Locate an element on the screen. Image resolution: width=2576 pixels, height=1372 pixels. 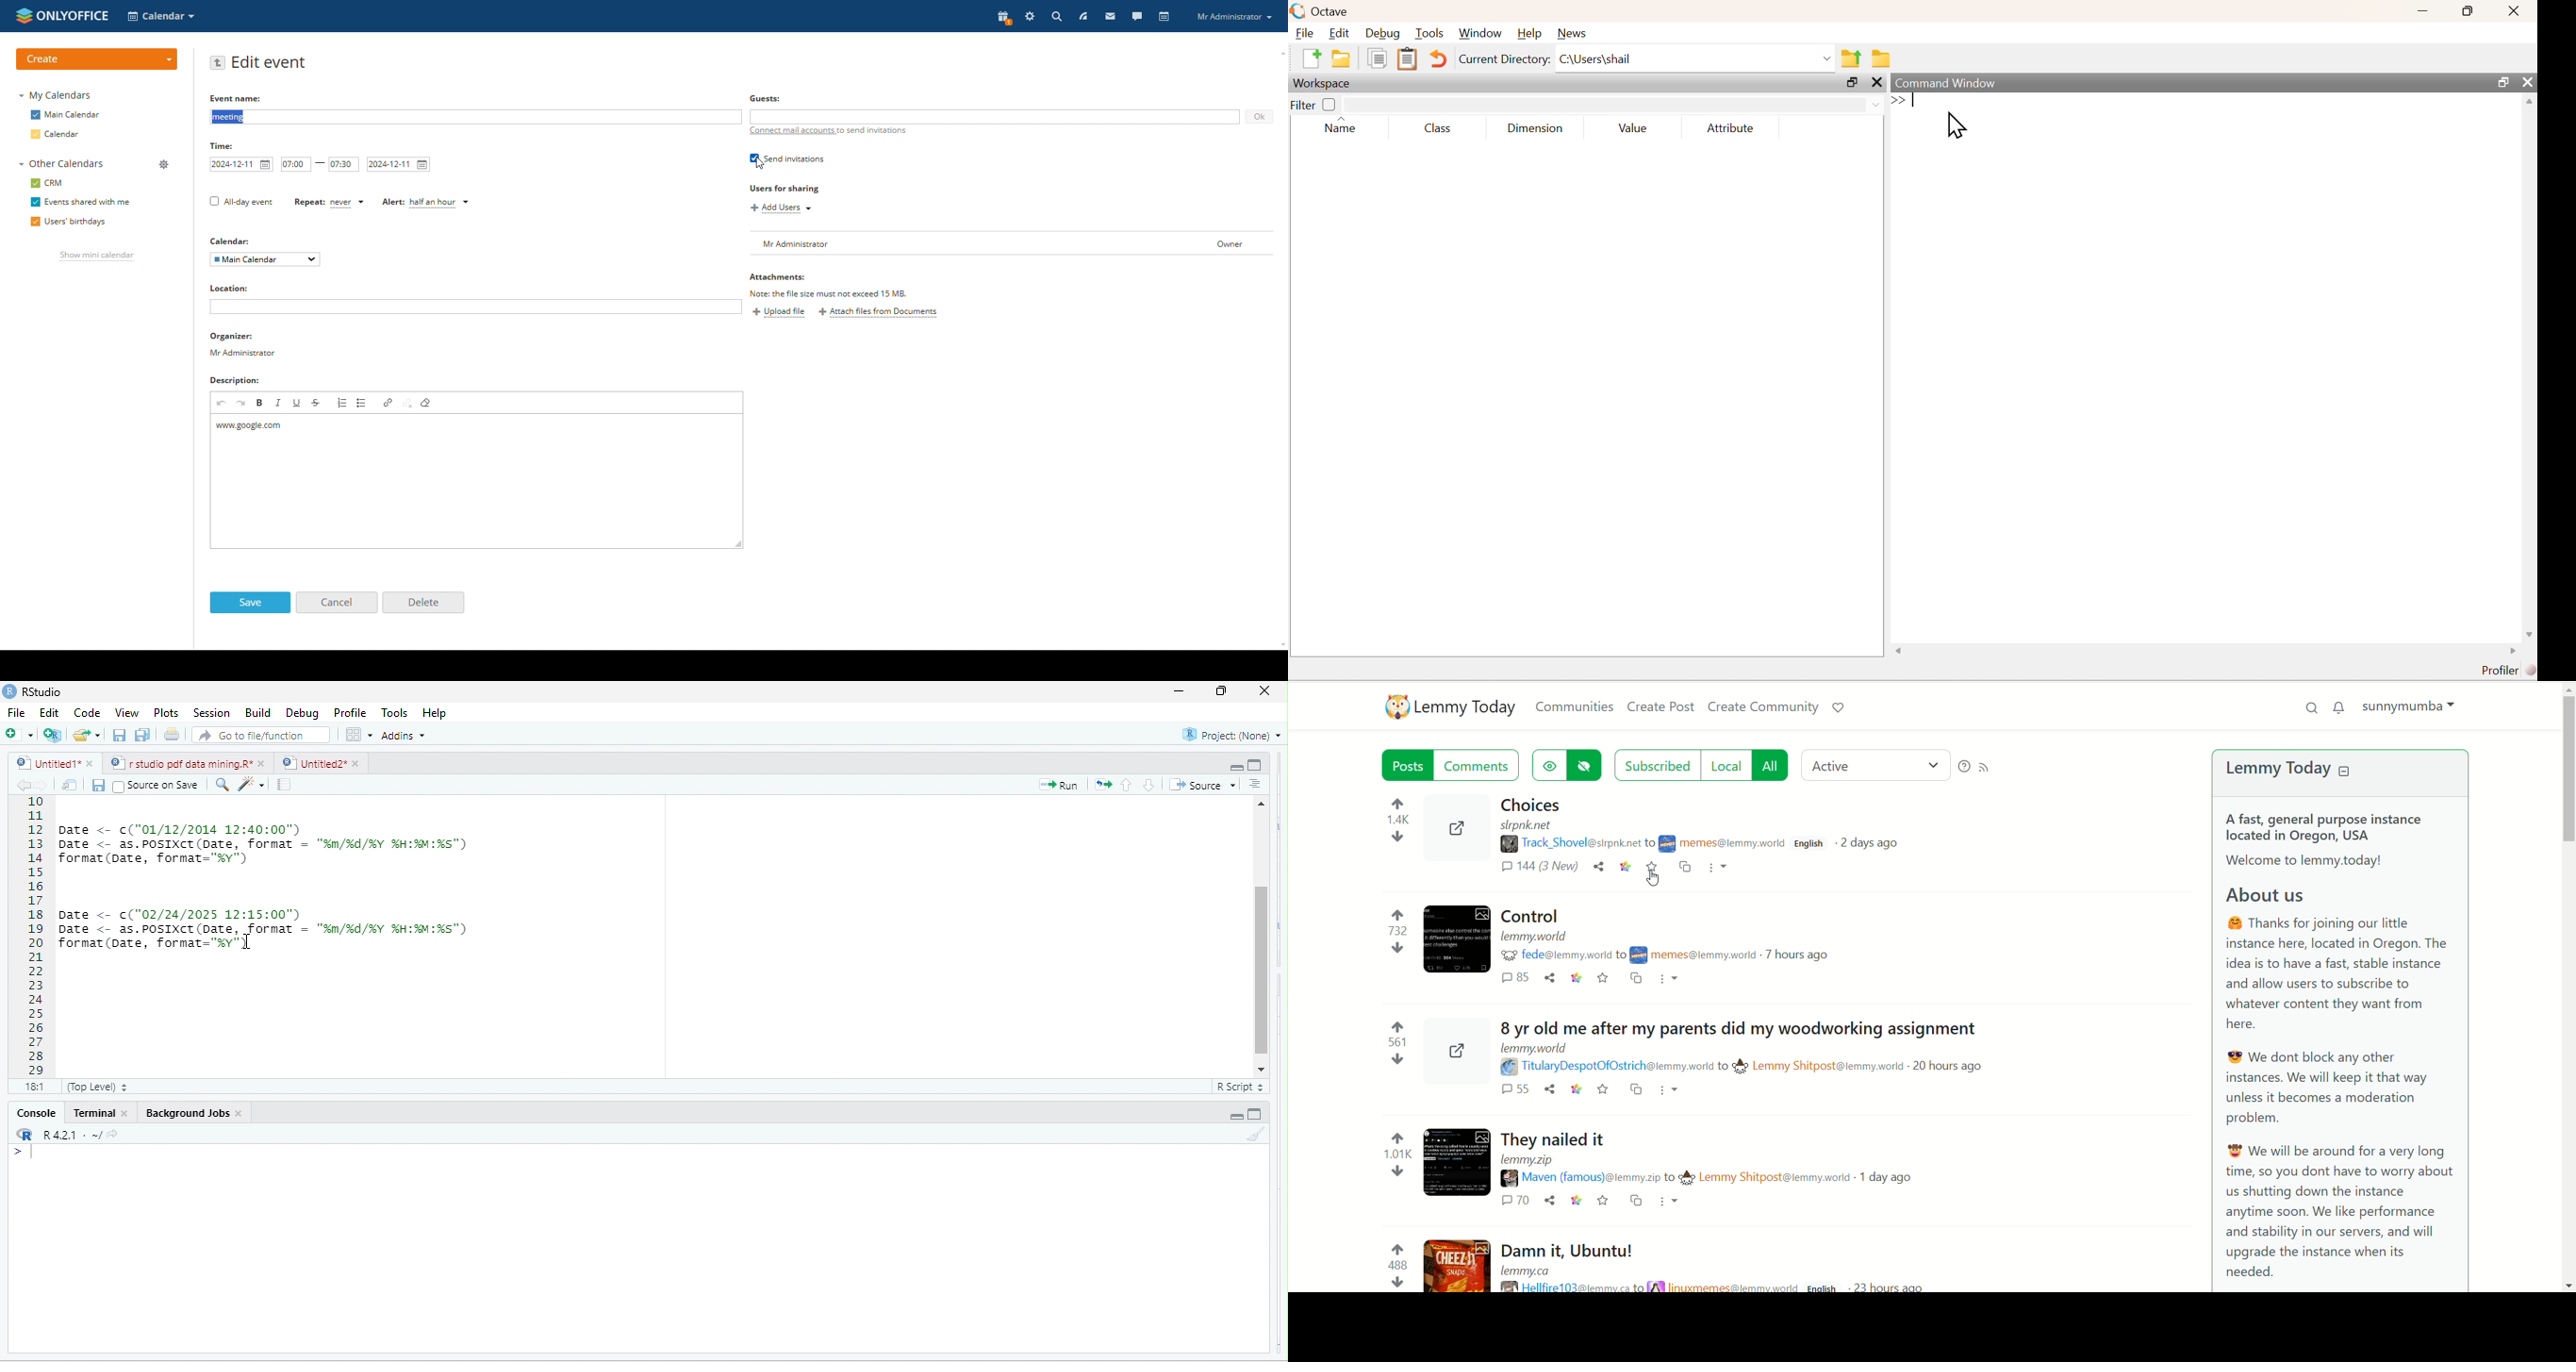
addins is located at coordinates (403, 736).